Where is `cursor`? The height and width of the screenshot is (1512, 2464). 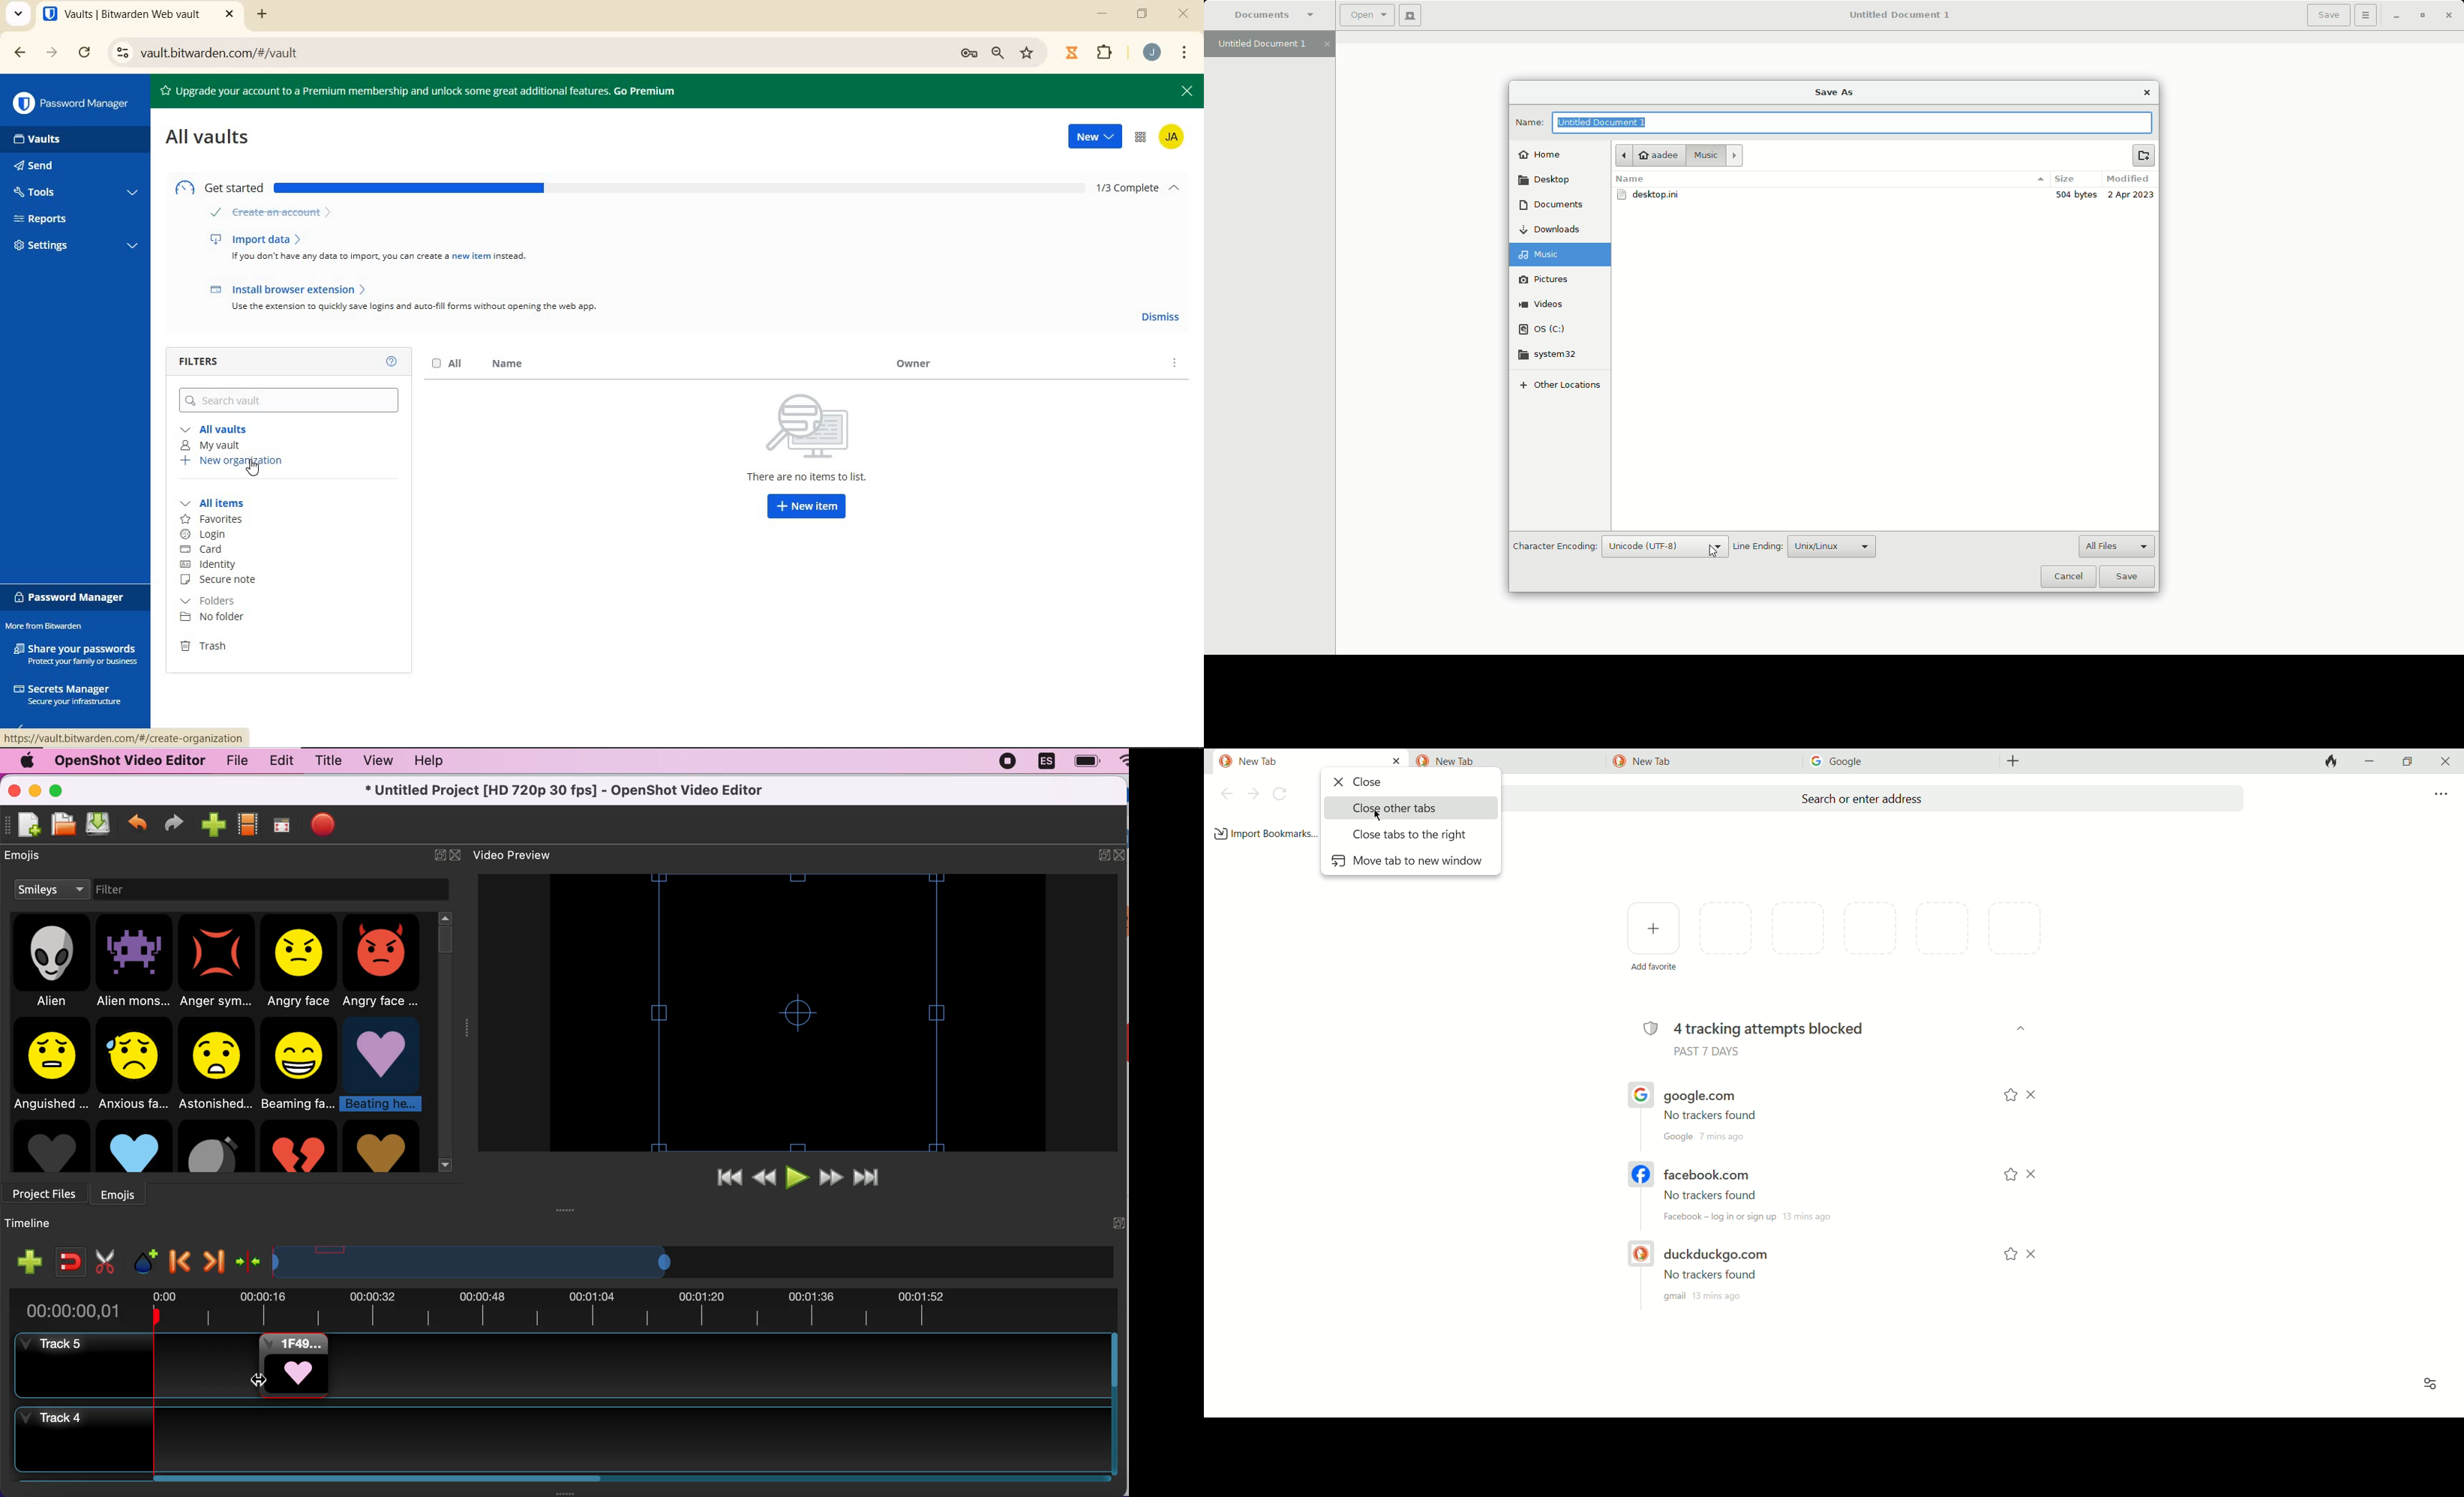
cursor is located at coordinates (257, 467).